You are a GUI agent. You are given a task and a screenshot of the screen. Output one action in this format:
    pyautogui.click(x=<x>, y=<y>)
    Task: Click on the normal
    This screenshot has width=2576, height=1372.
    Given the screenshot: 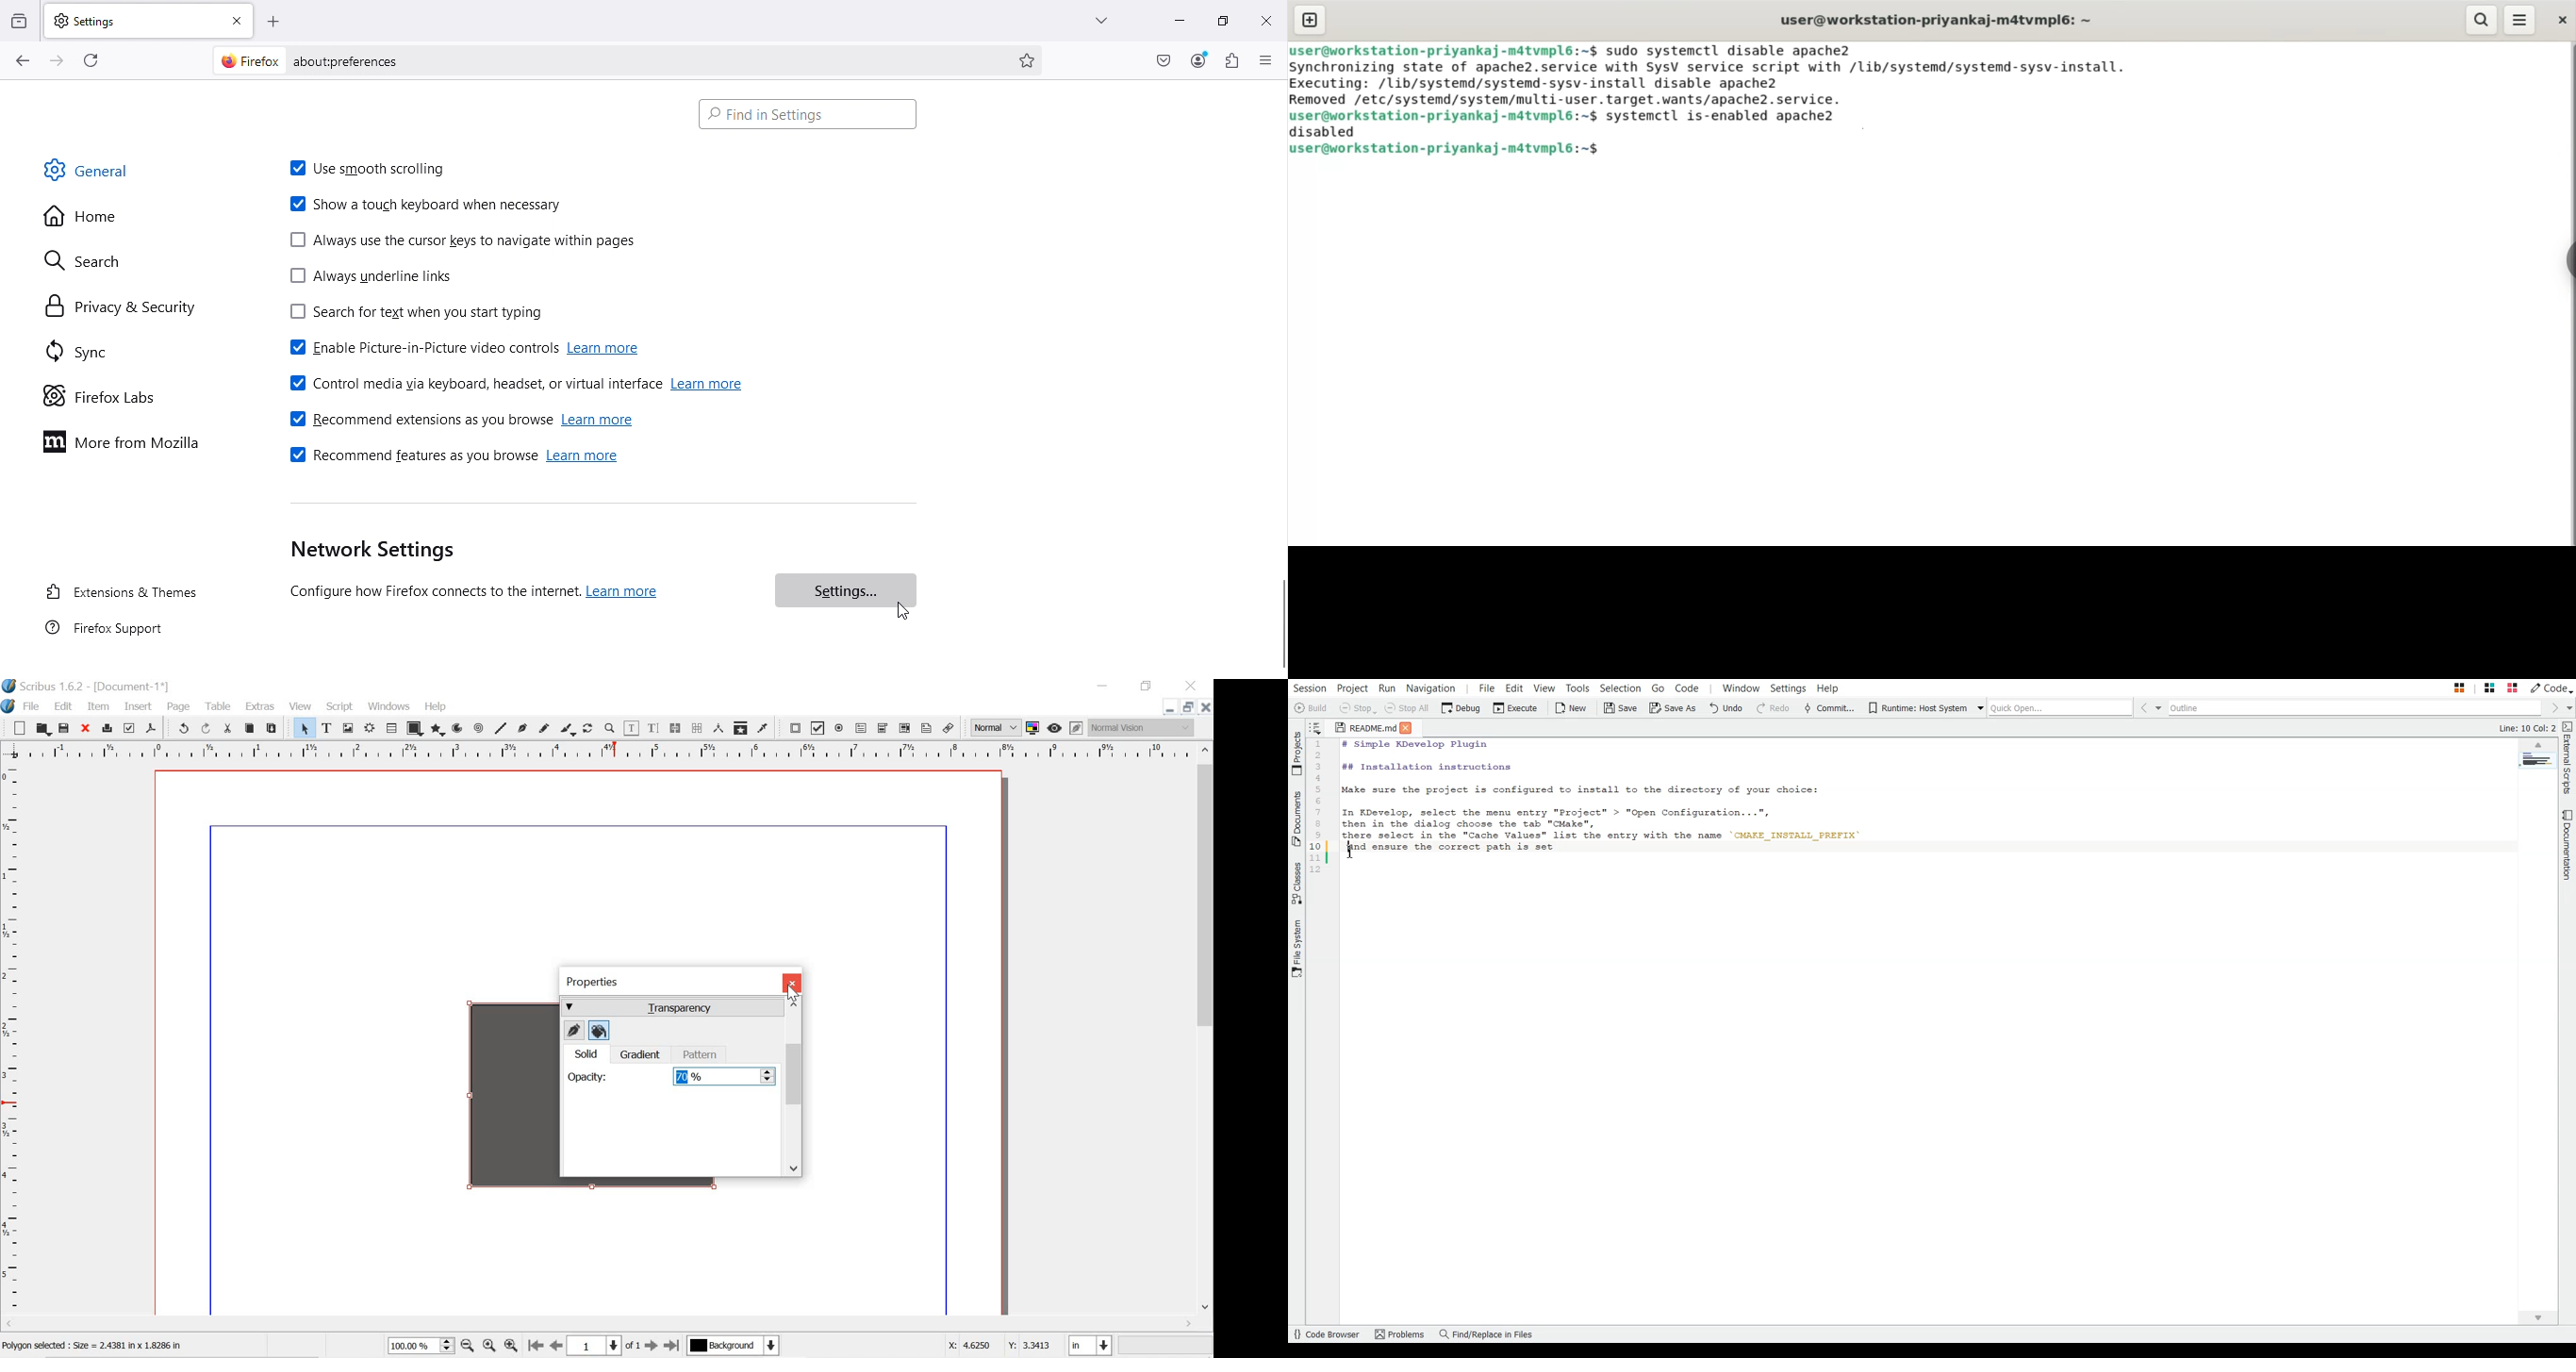 What is the action you would take?
    pyautogui.click(x=996, y=727)
    